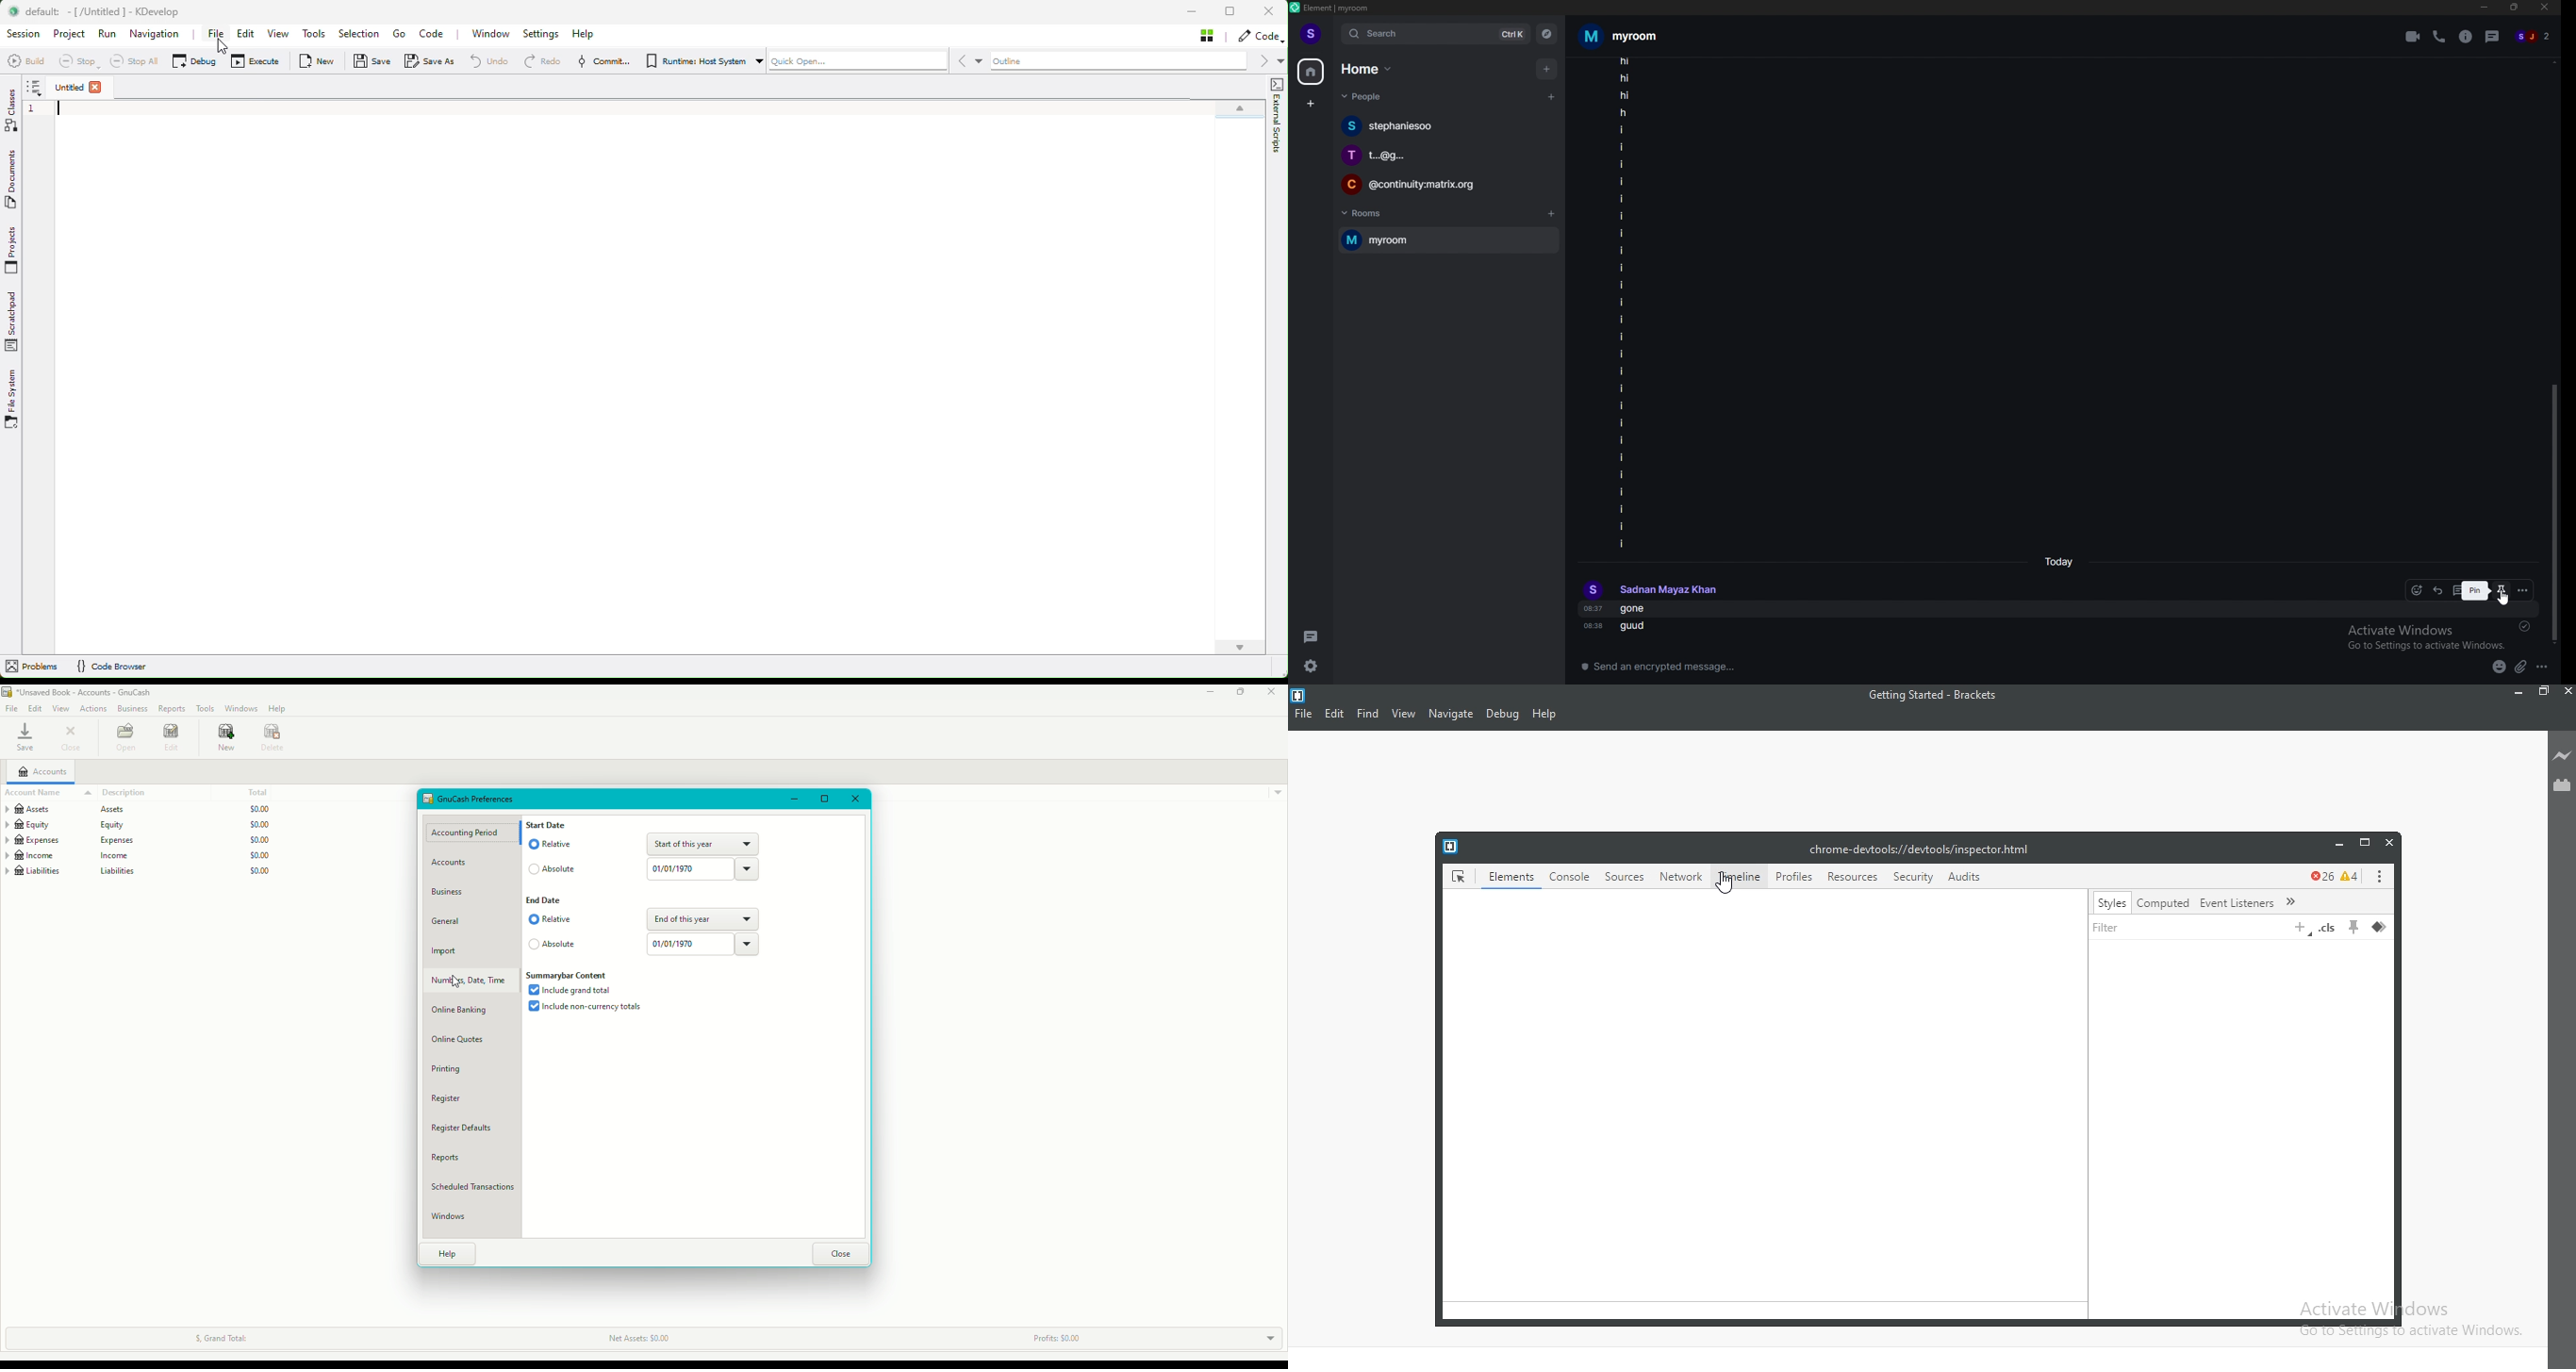 The image size is (2576, 1372). I want to click on File, so click(1305, 714).